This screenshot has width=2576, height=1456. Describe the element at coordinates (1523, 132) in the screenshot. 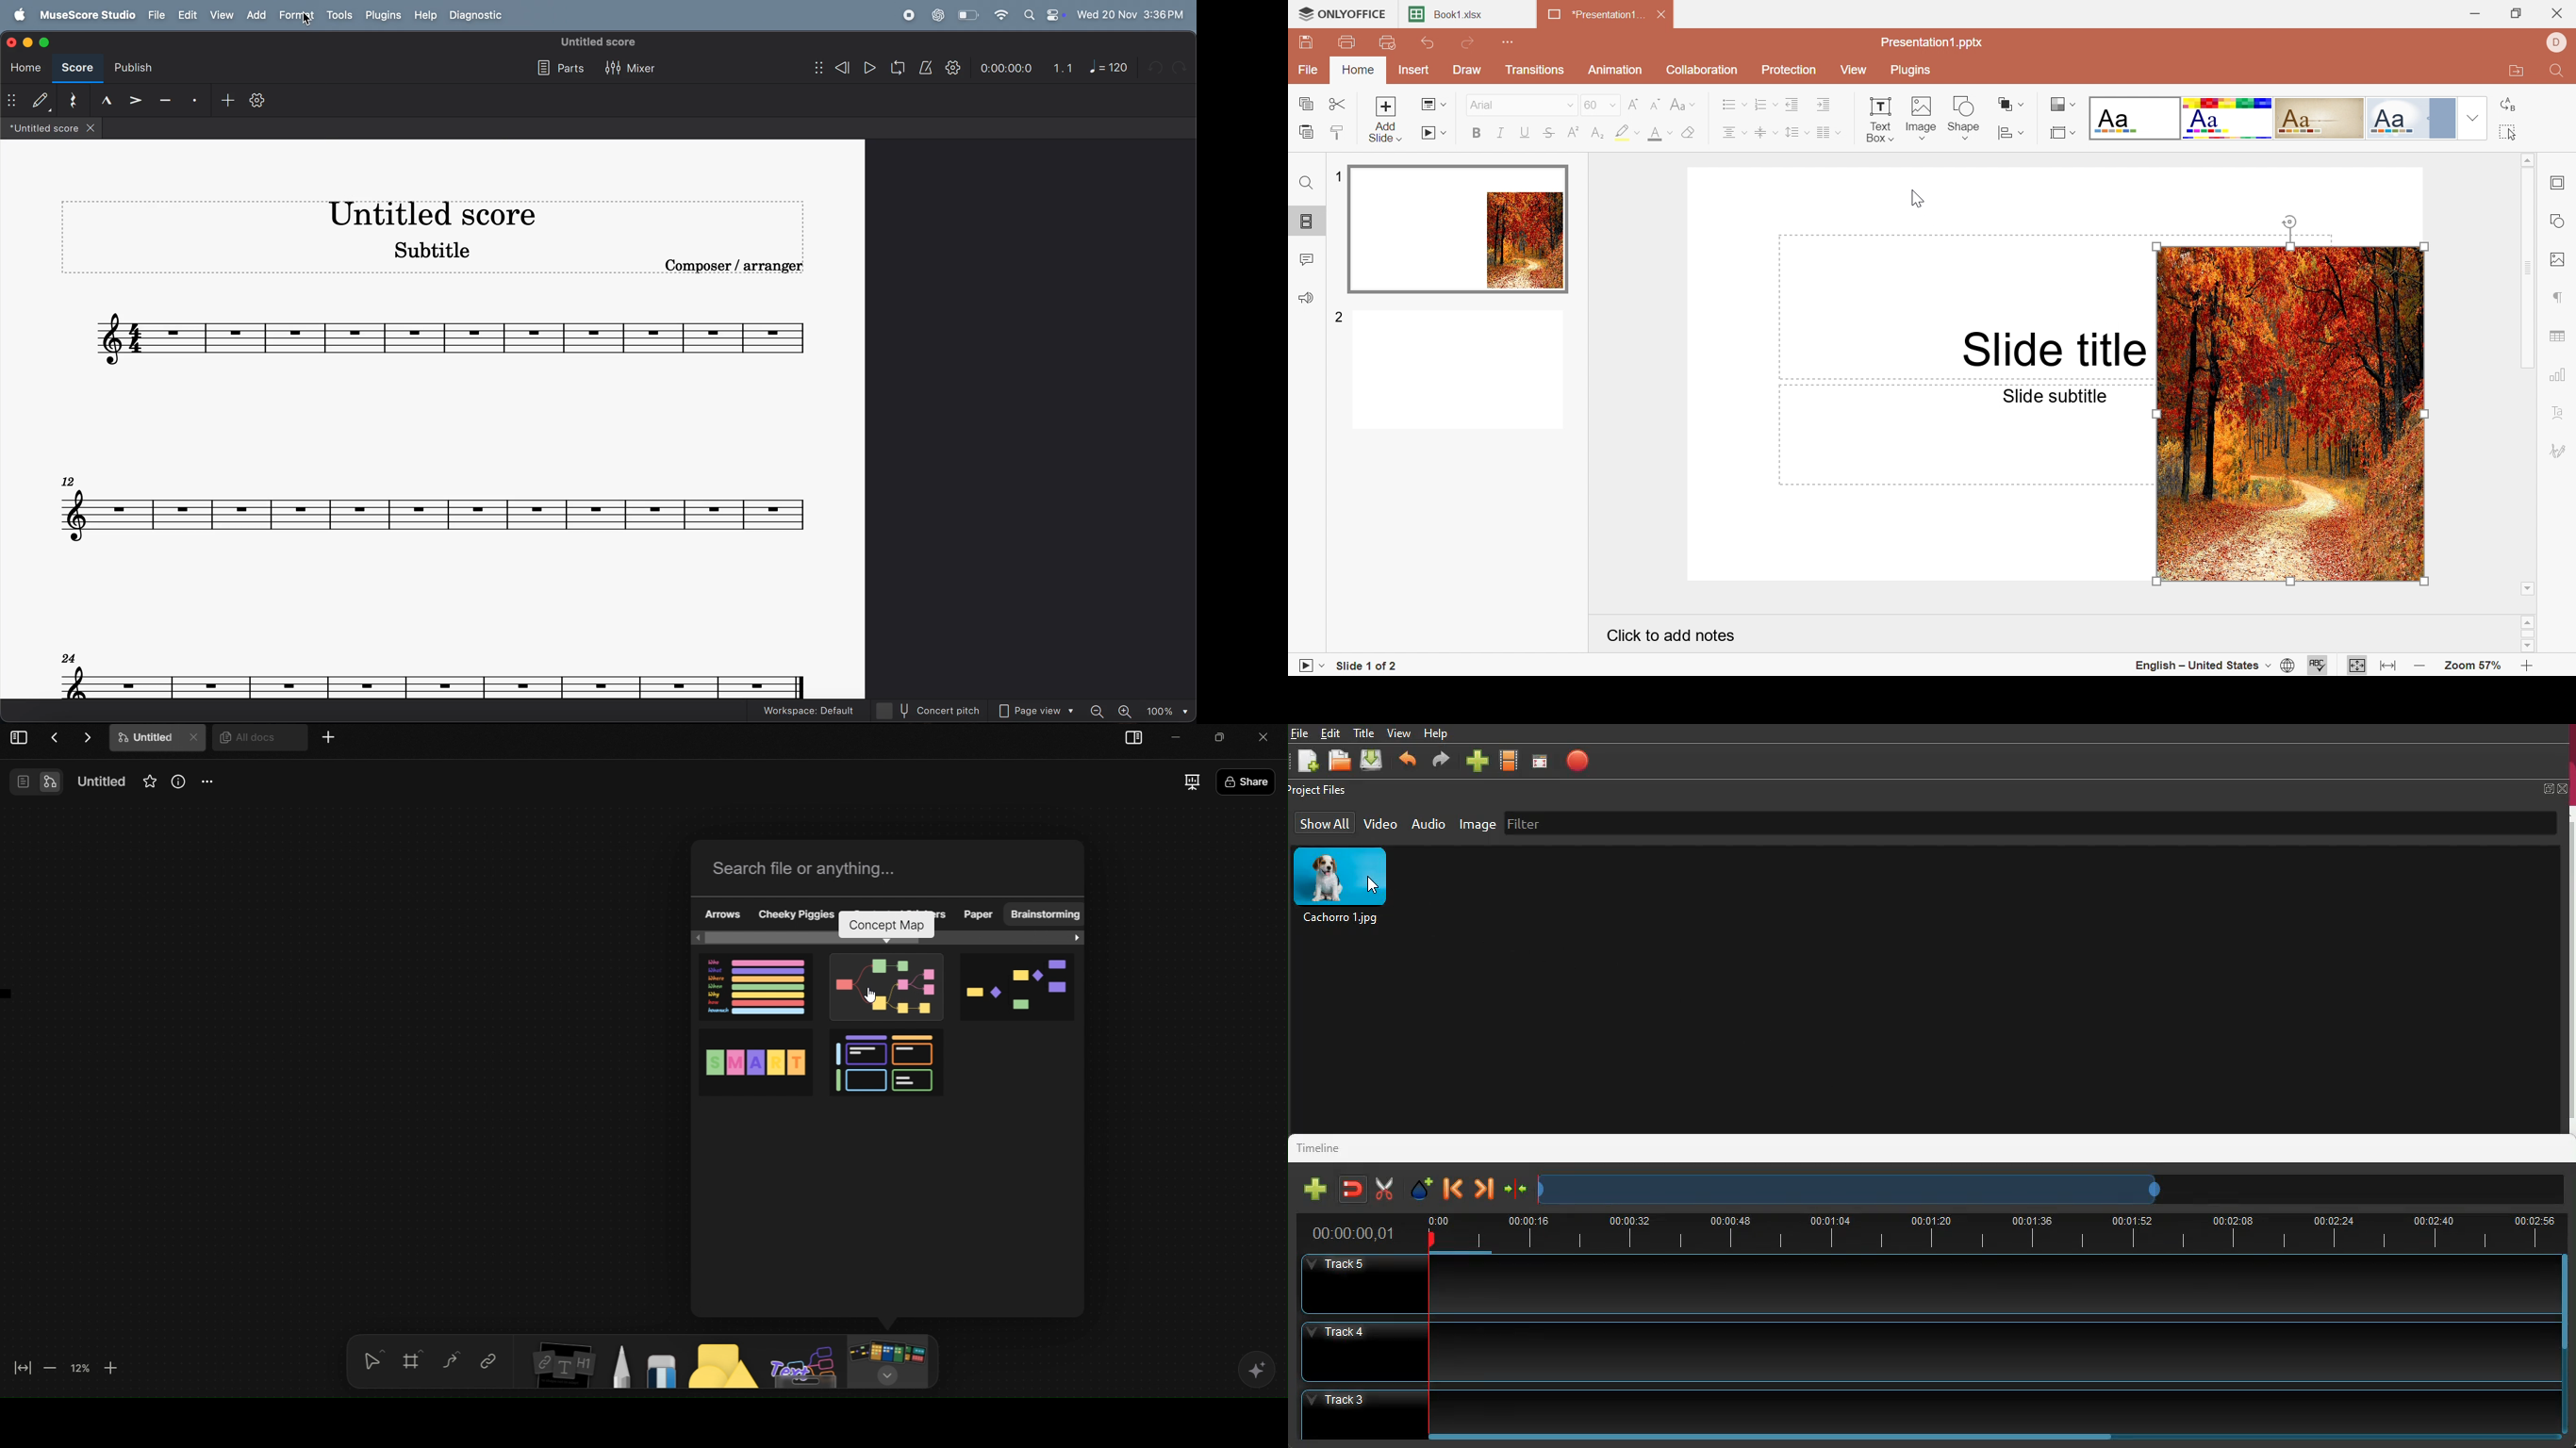

I see `Underline` at that location.